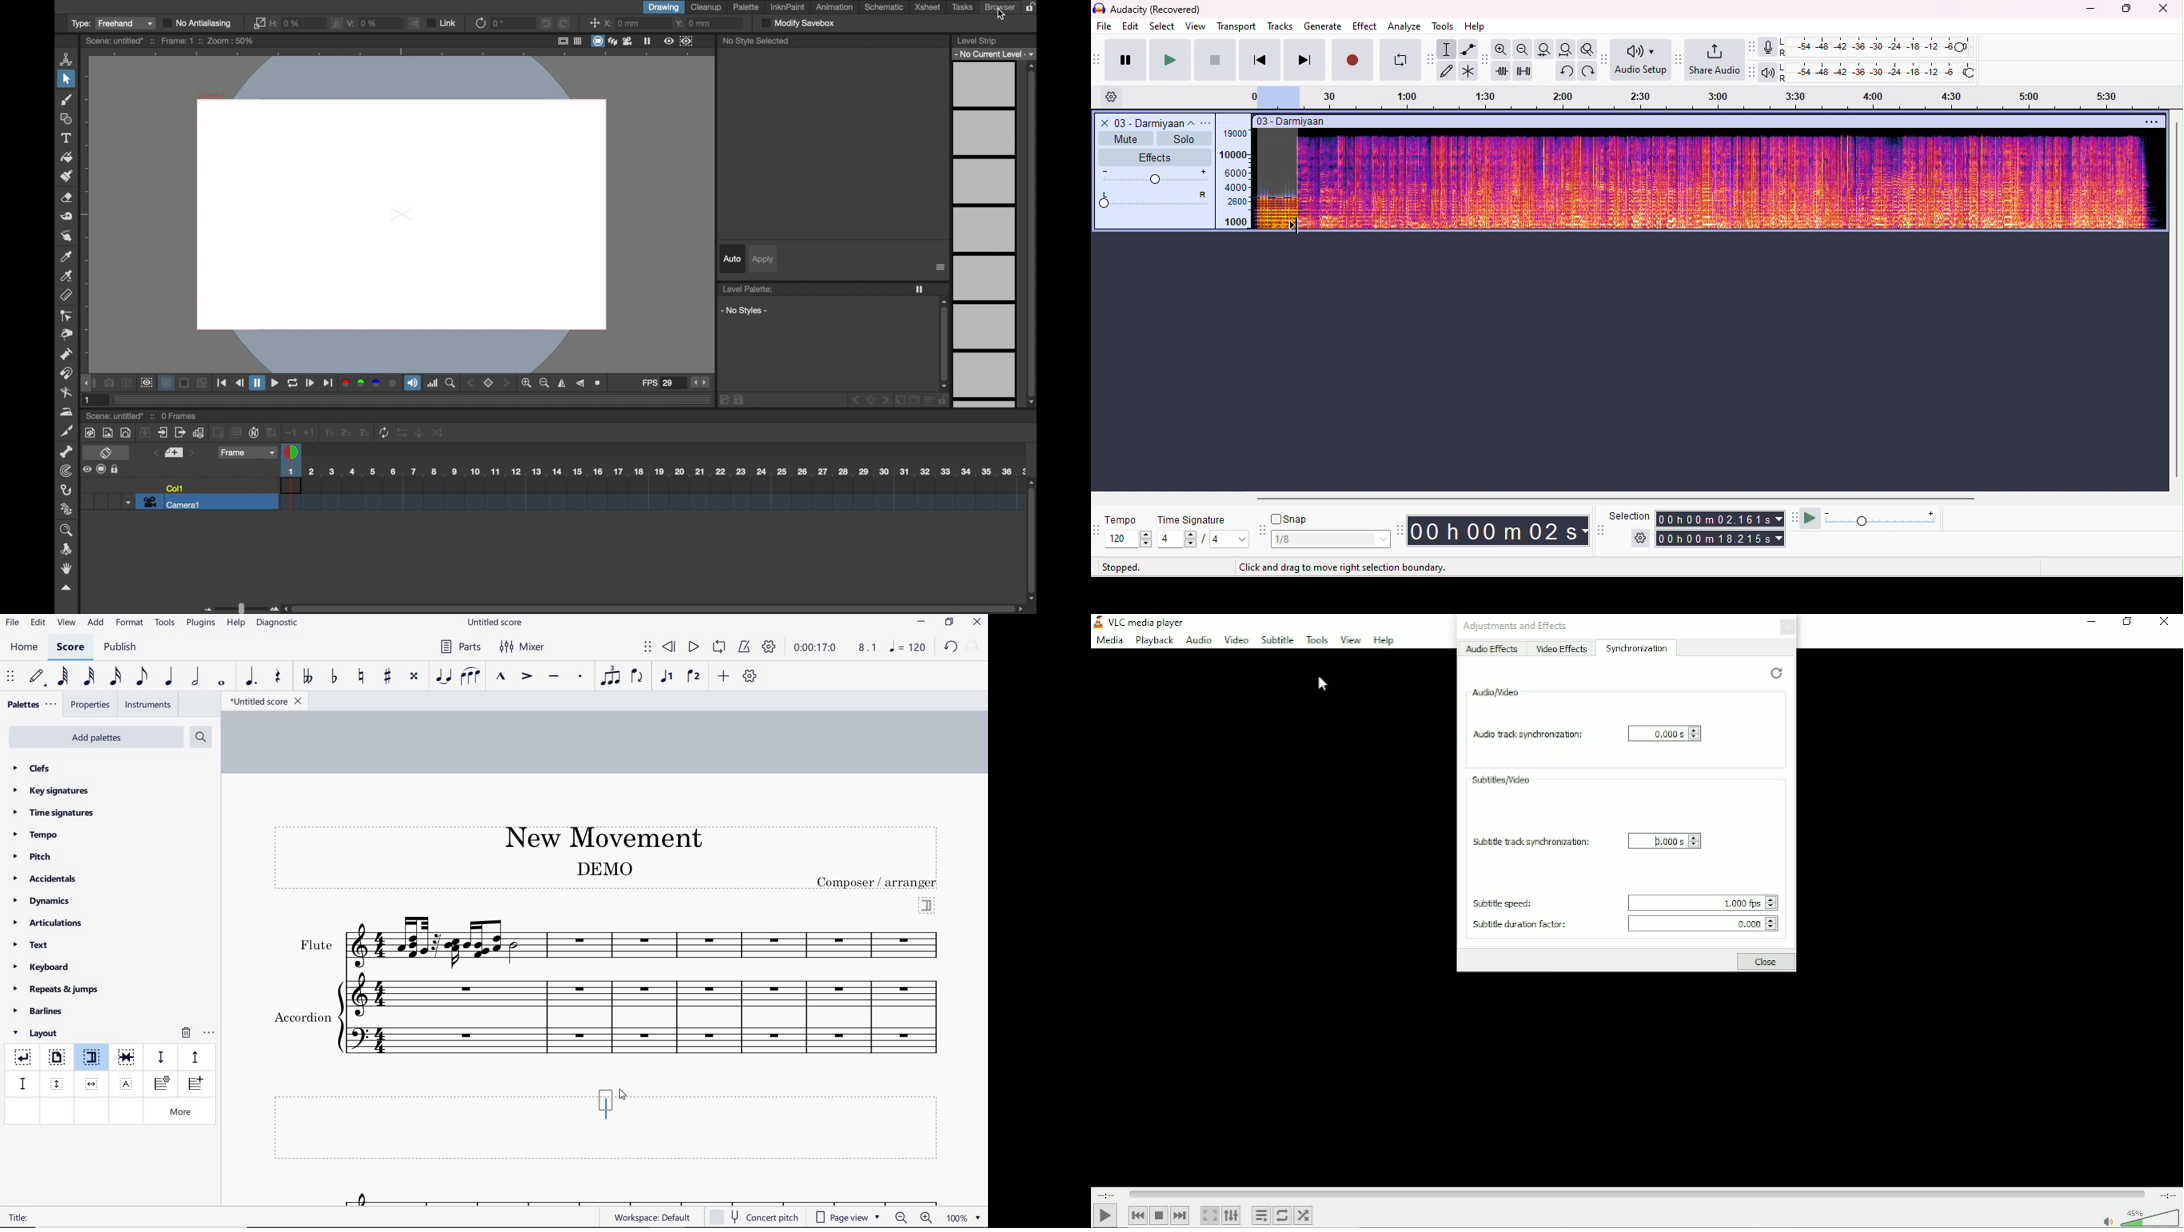 The height and width of the screenshot is (1232, 2184). I want to click on Synchronization, so click(1637, 647).